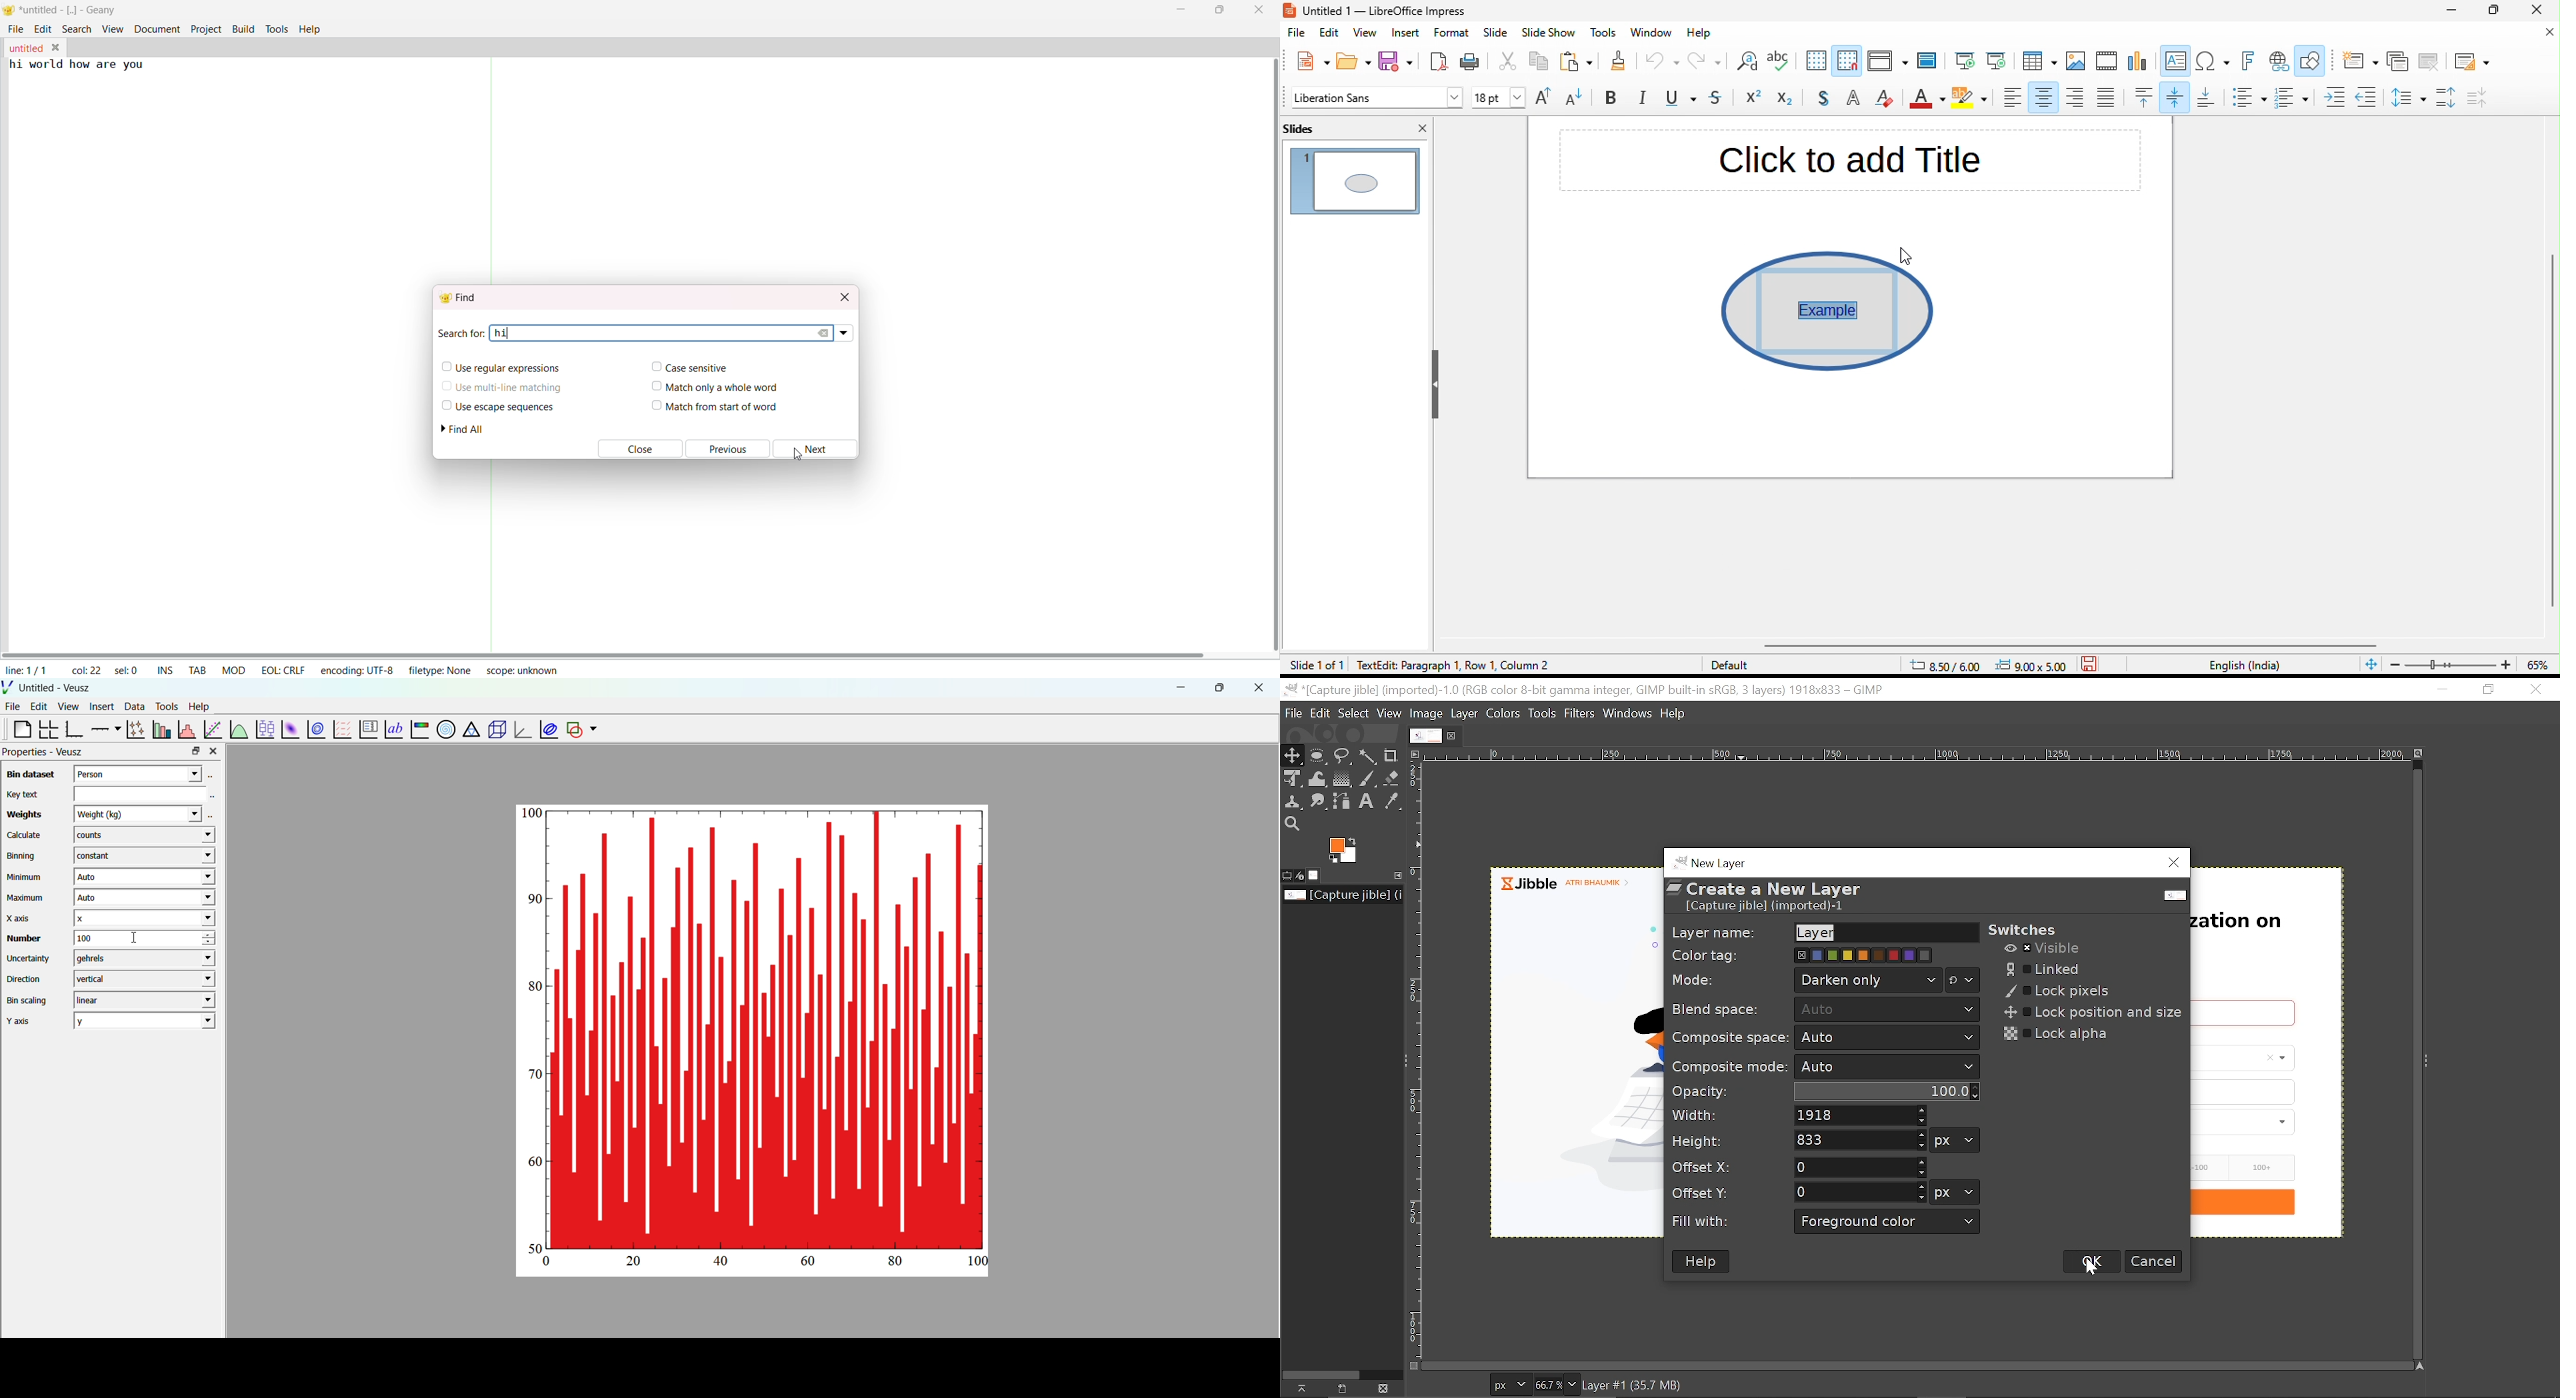  Describe the element at coordinates (113, 29) in the screenshot. I see `view` at that location.